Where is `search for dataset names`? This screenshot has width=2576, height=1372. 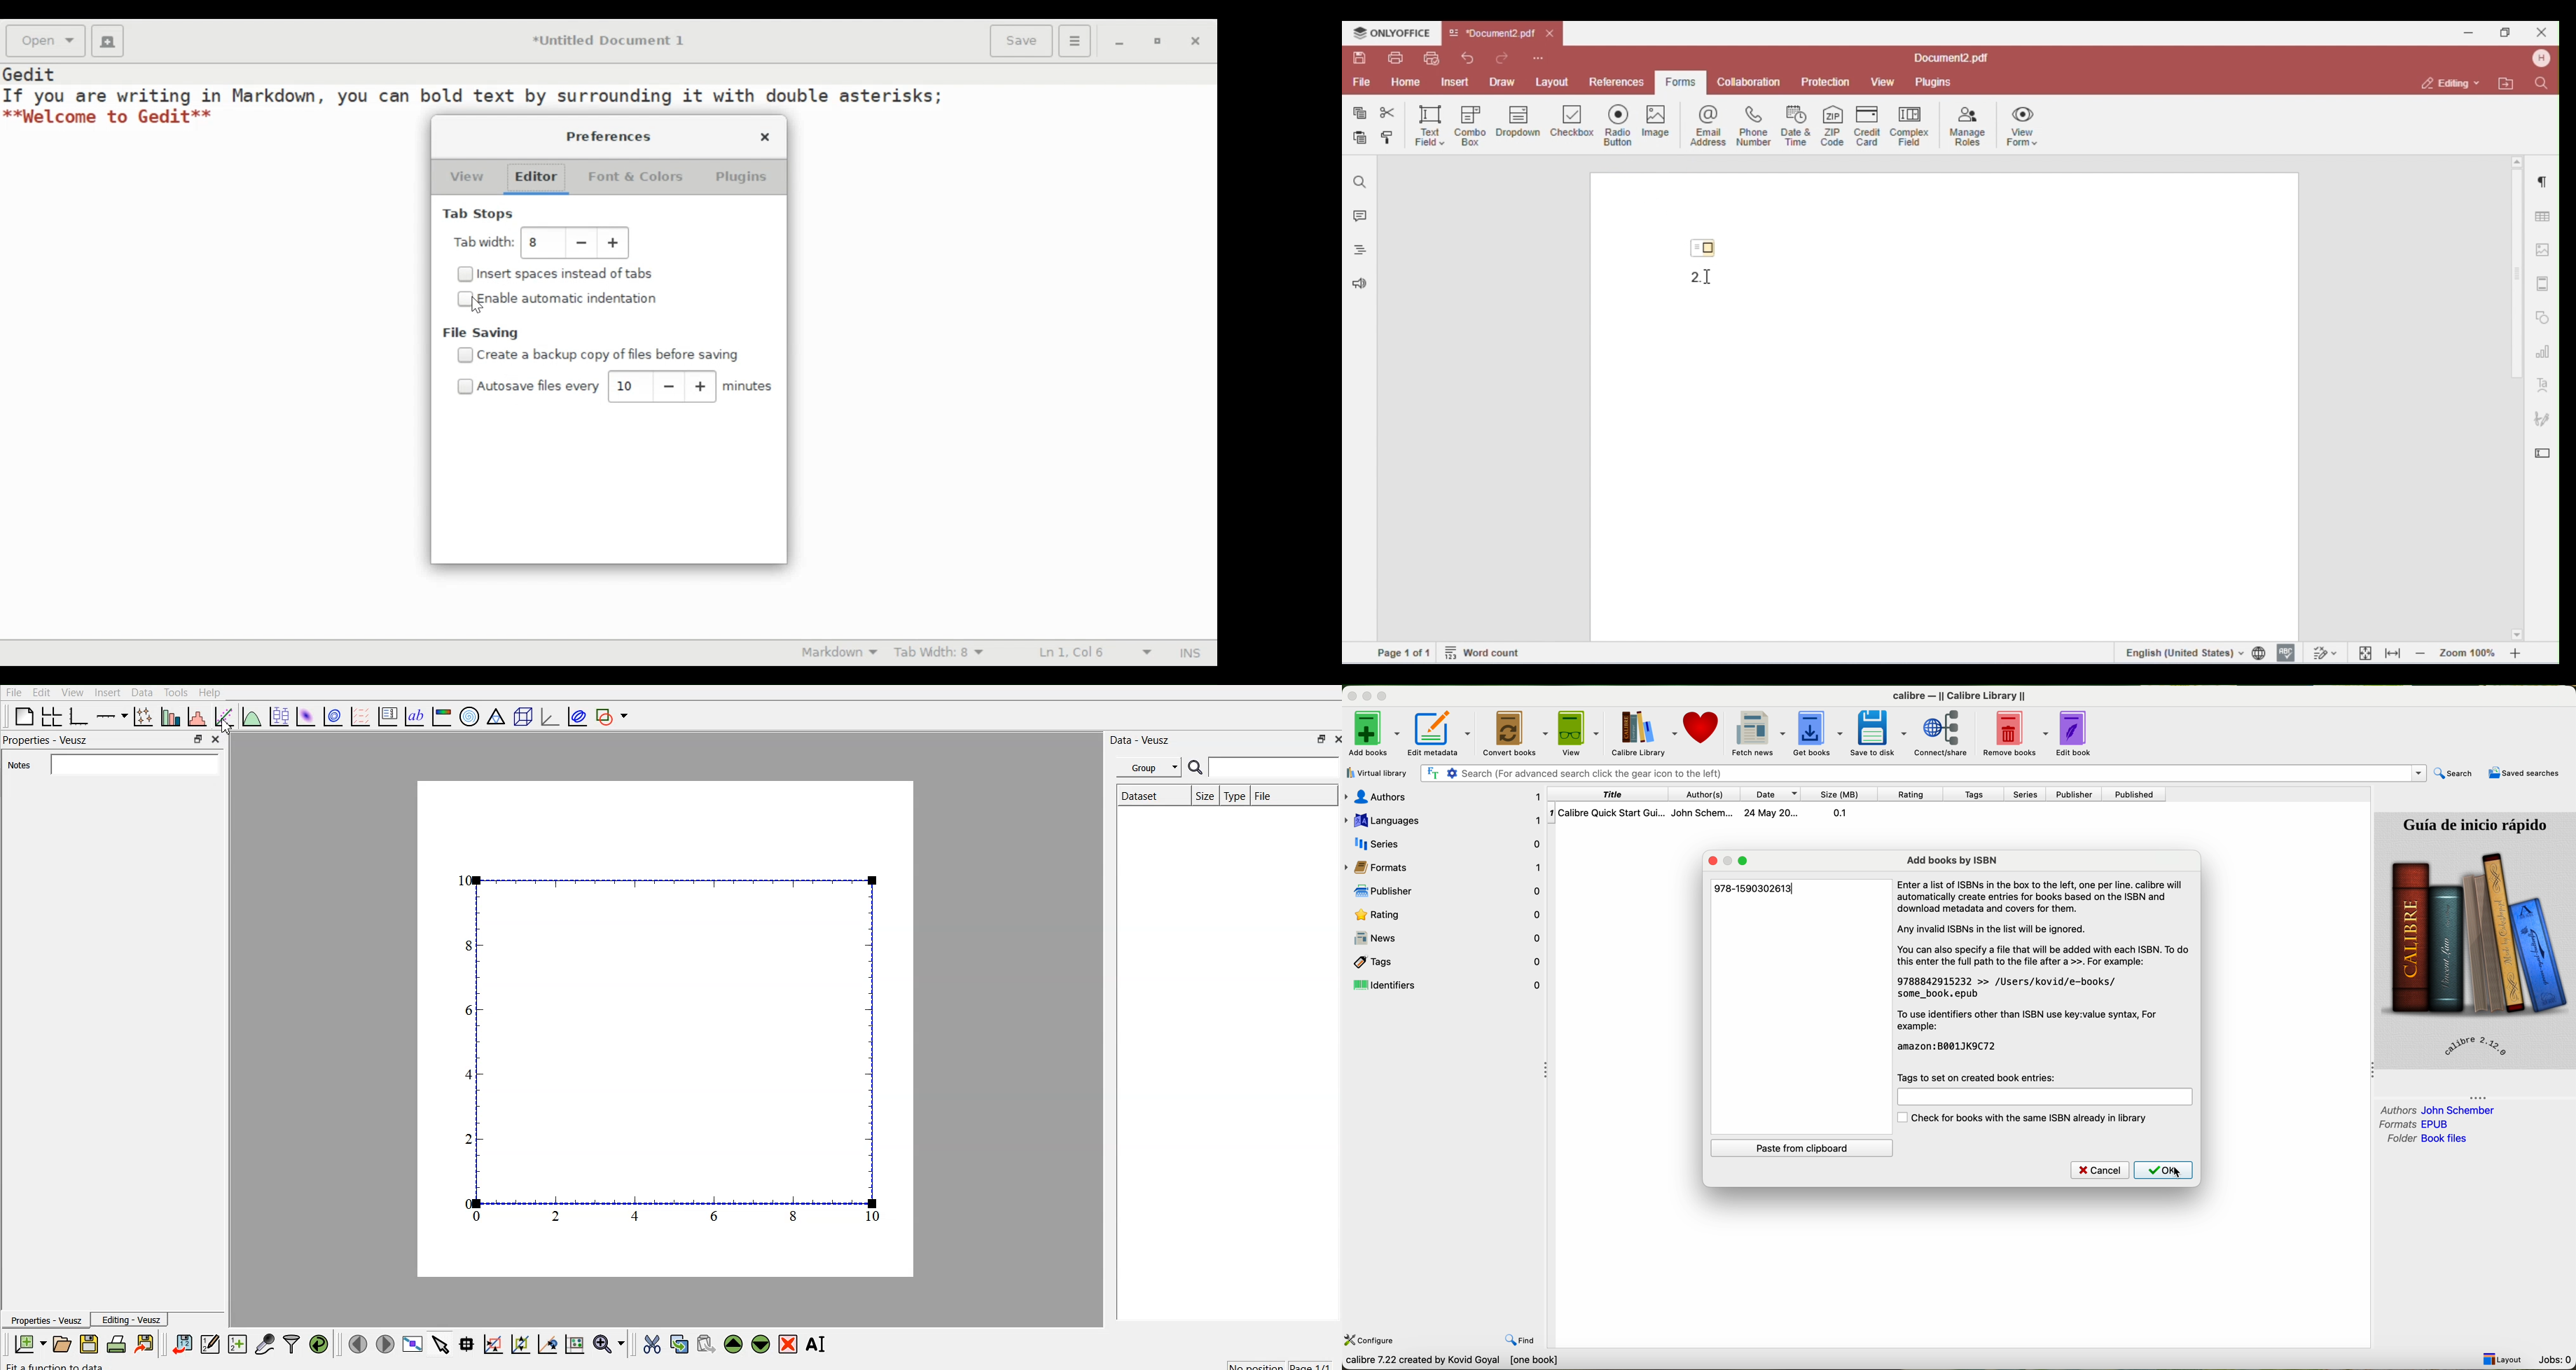 search for dataset names is located at coordinates (1273, 767).